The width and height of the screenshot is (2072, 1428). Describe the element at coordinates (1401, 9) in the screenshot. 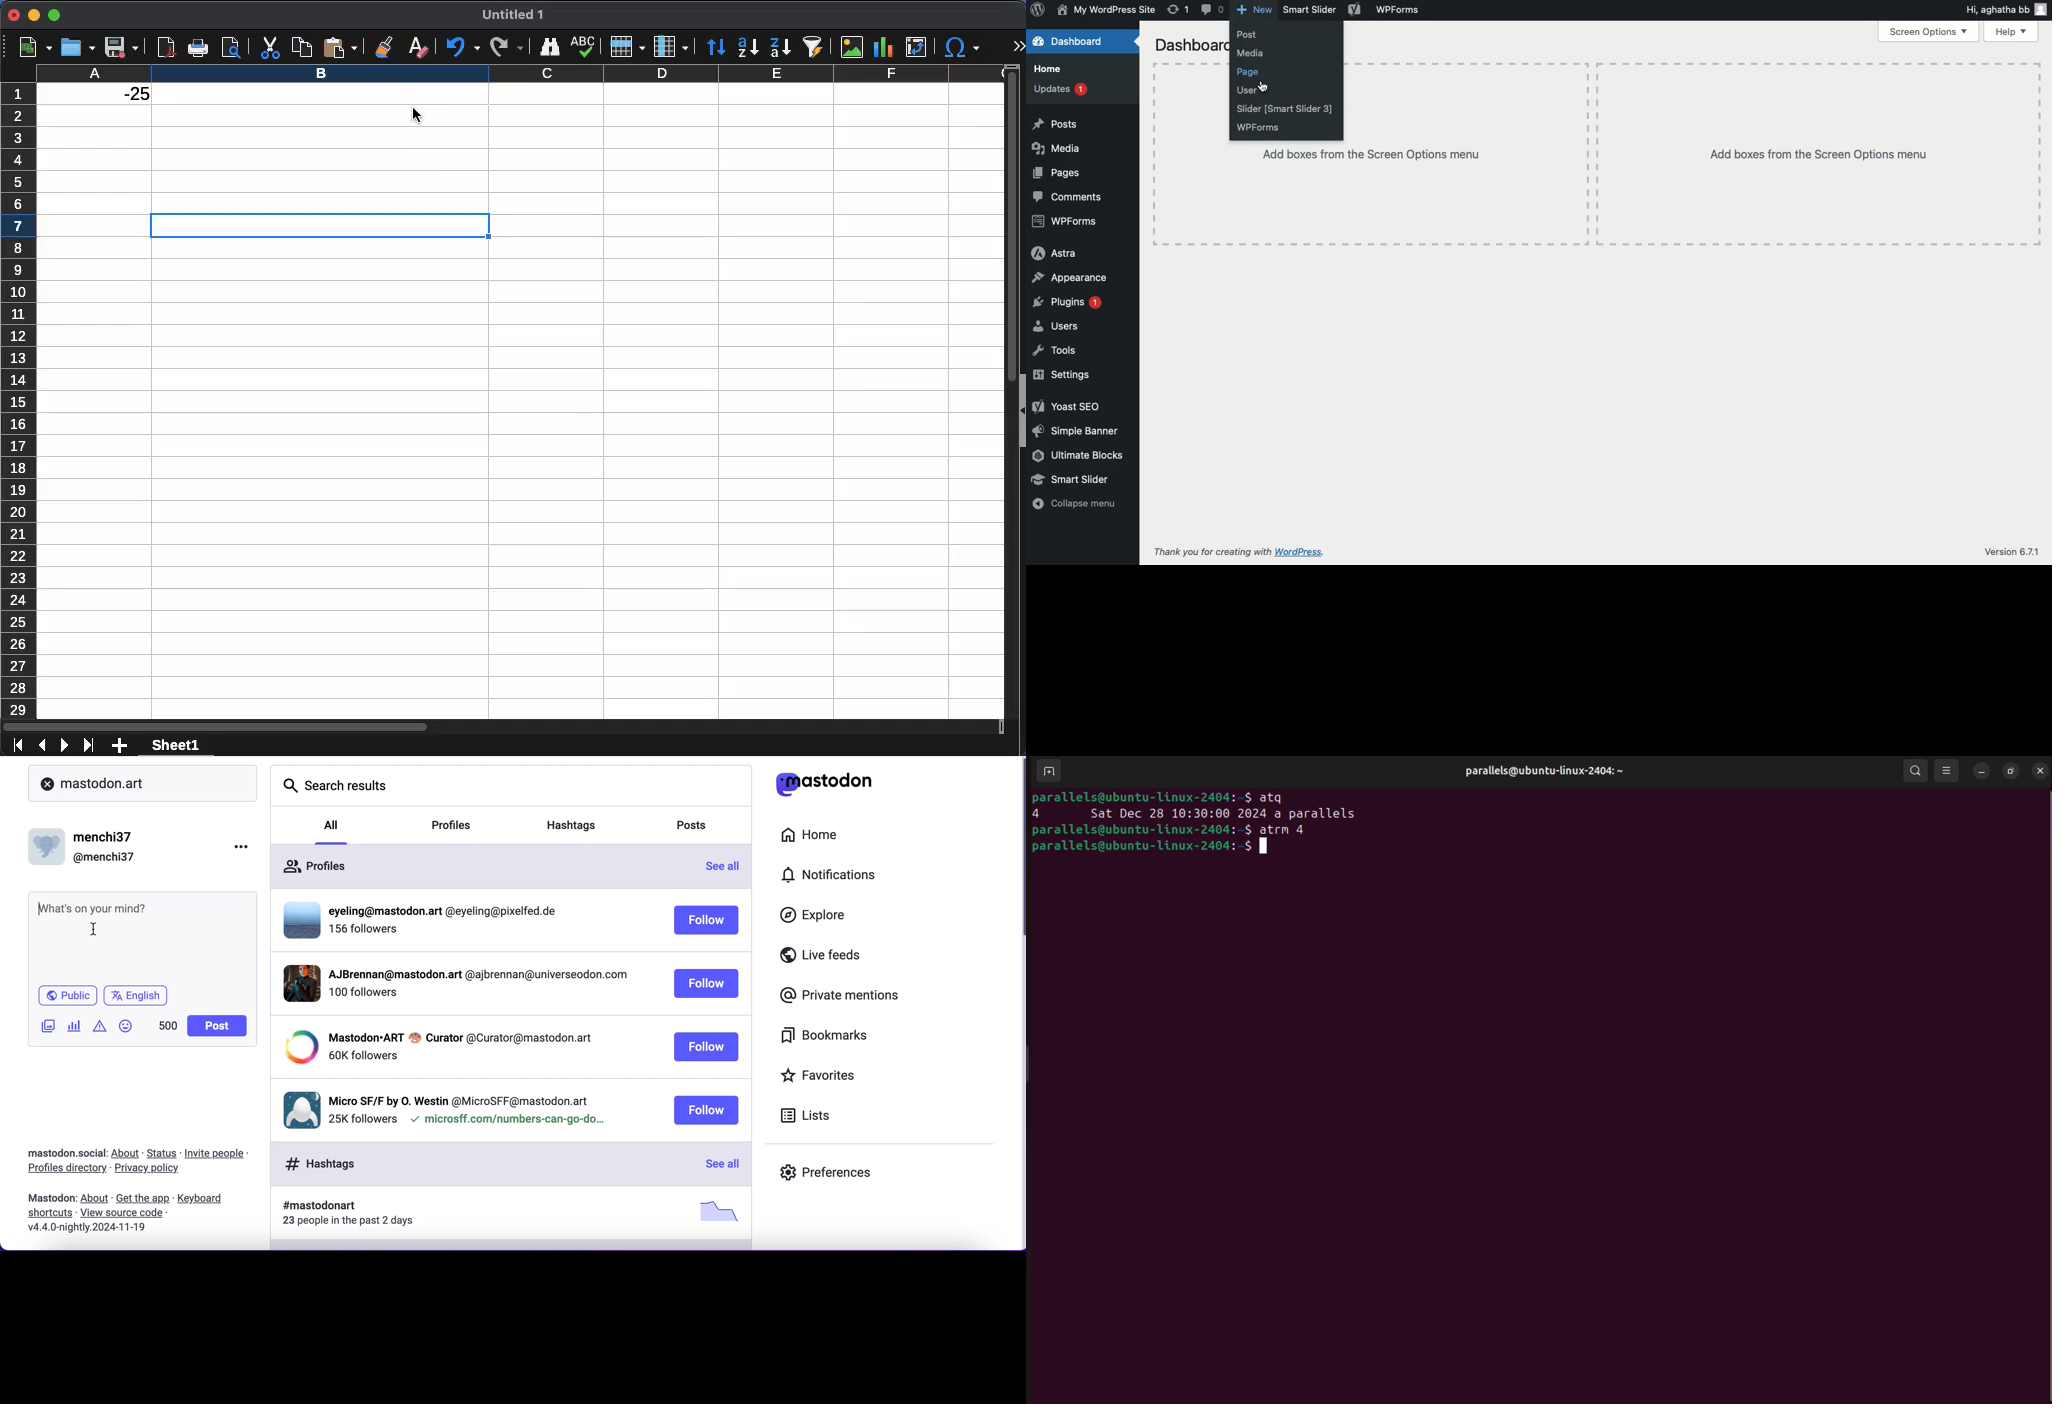

I see `WPForms` at that location.